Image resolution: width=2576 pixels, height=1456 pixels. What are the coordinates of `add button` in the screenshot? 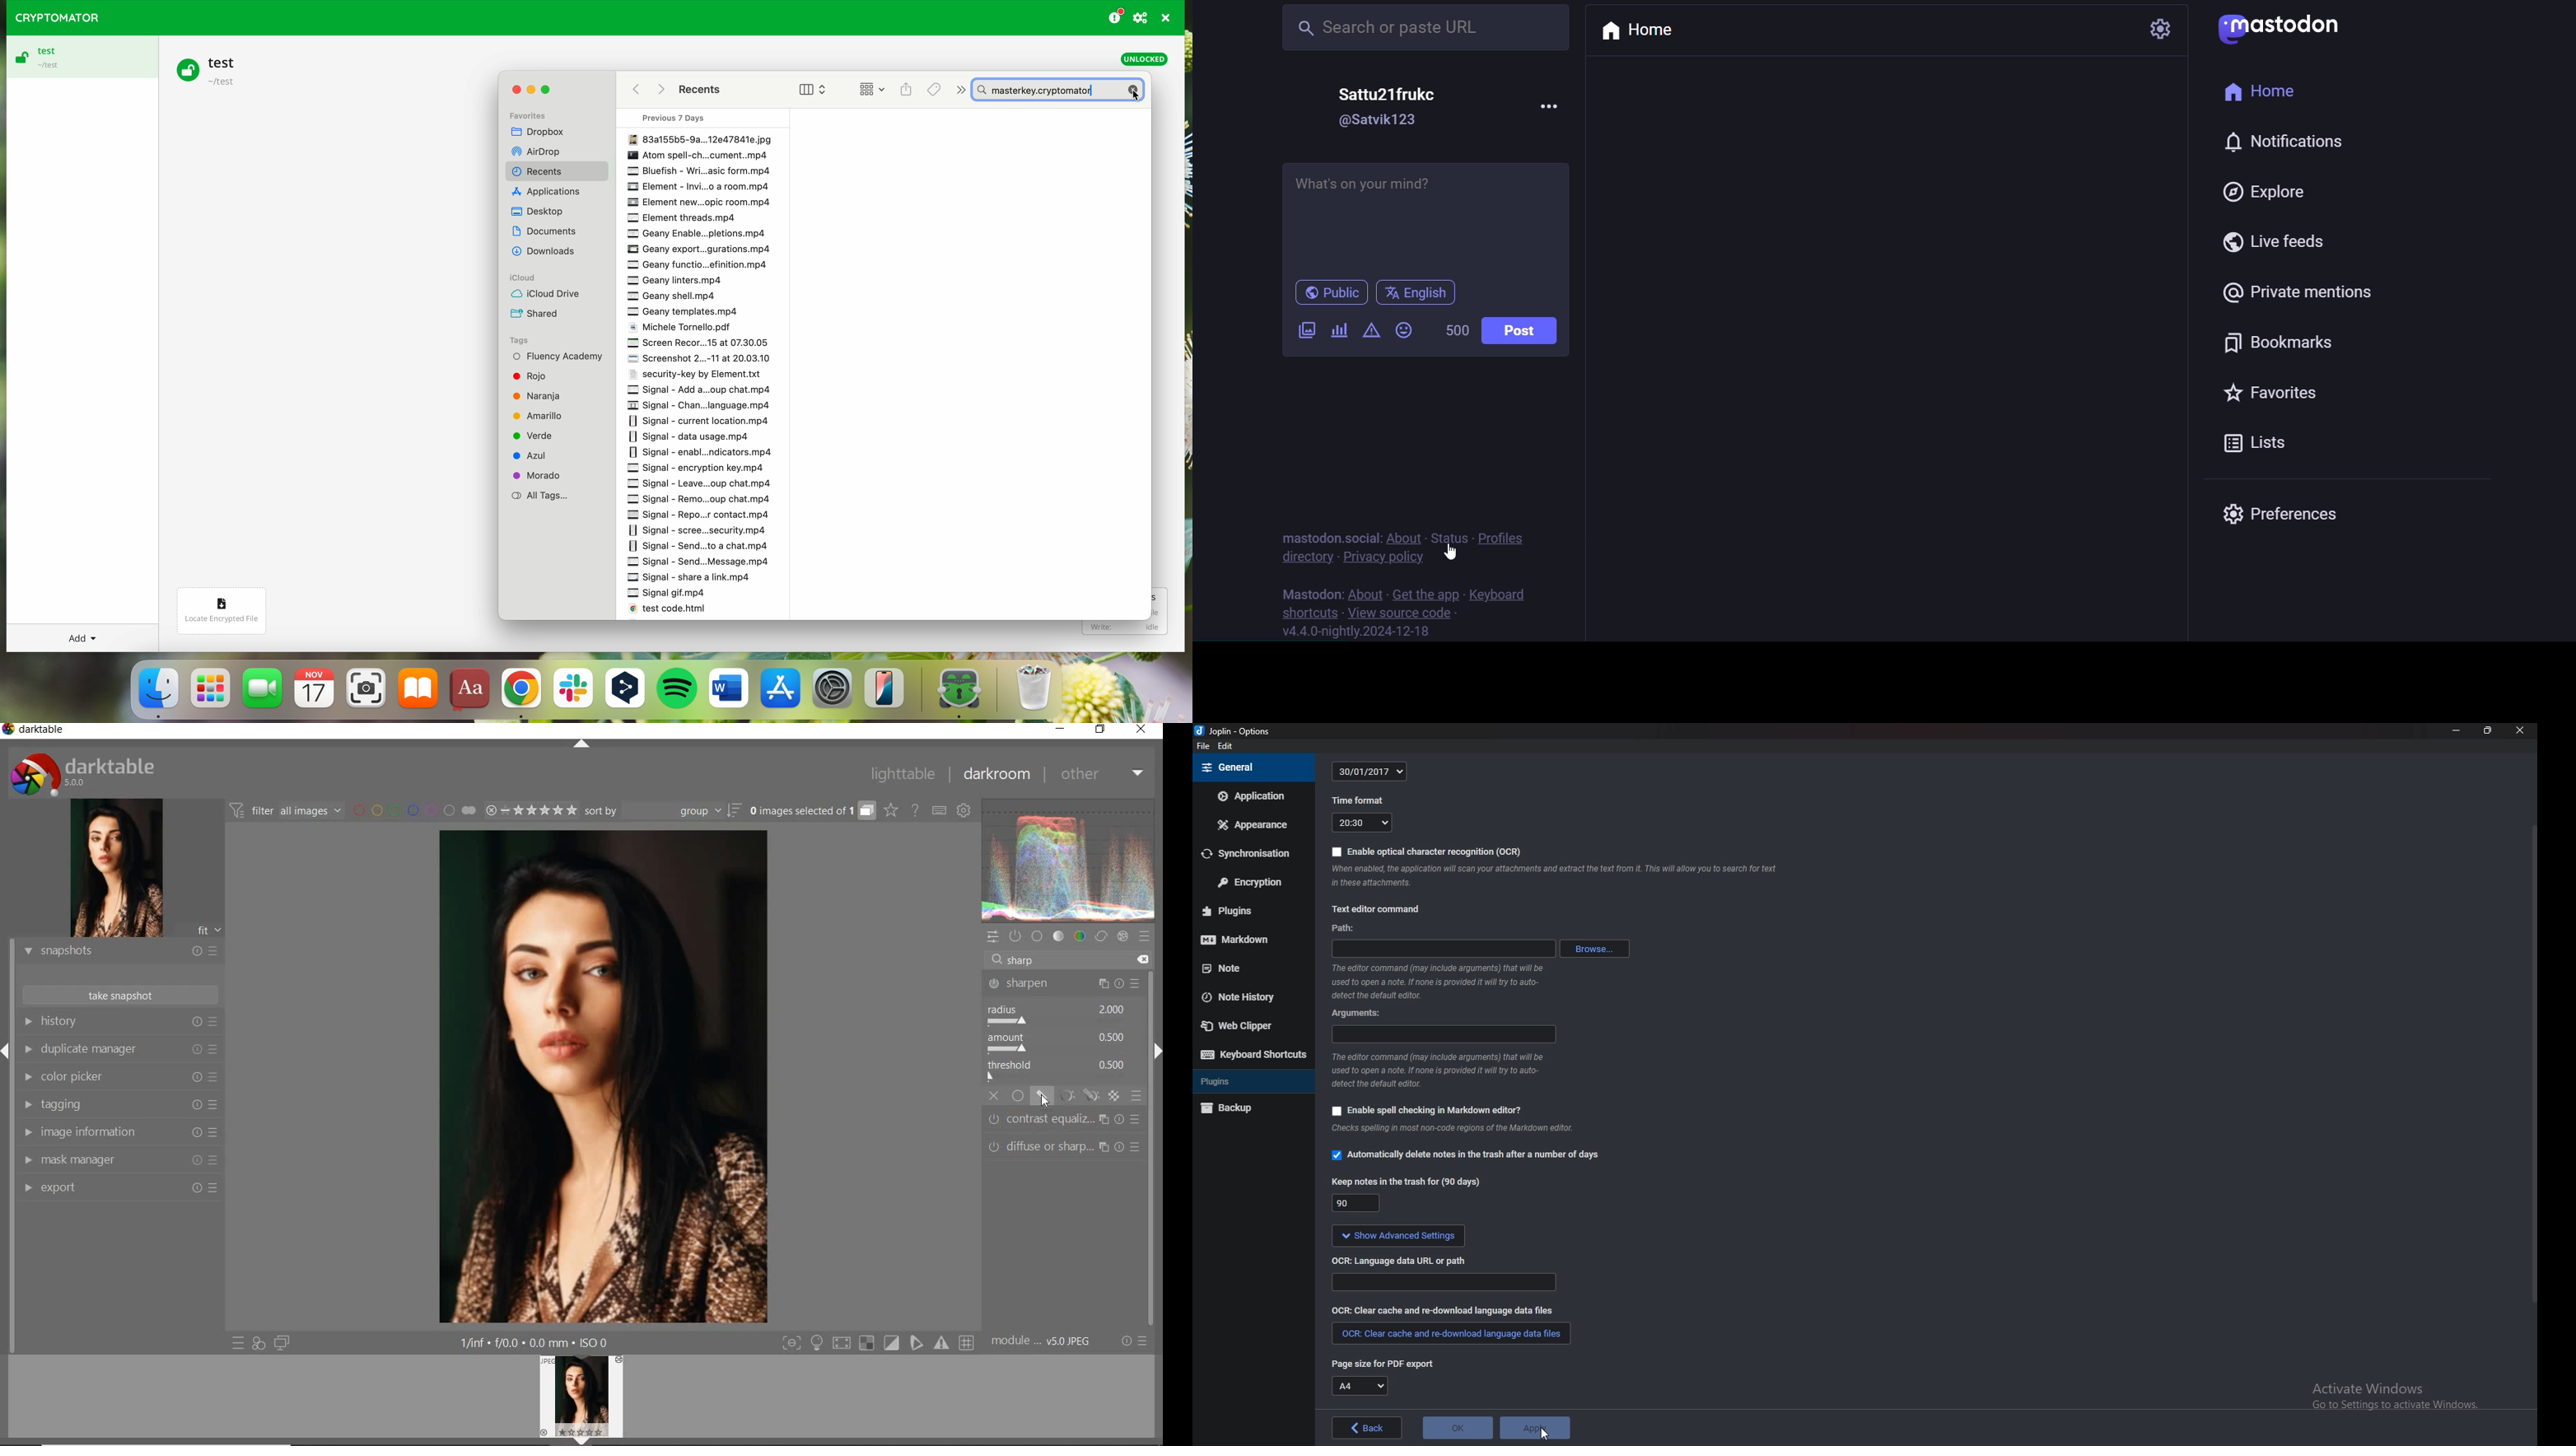 It's located at (81, 638).